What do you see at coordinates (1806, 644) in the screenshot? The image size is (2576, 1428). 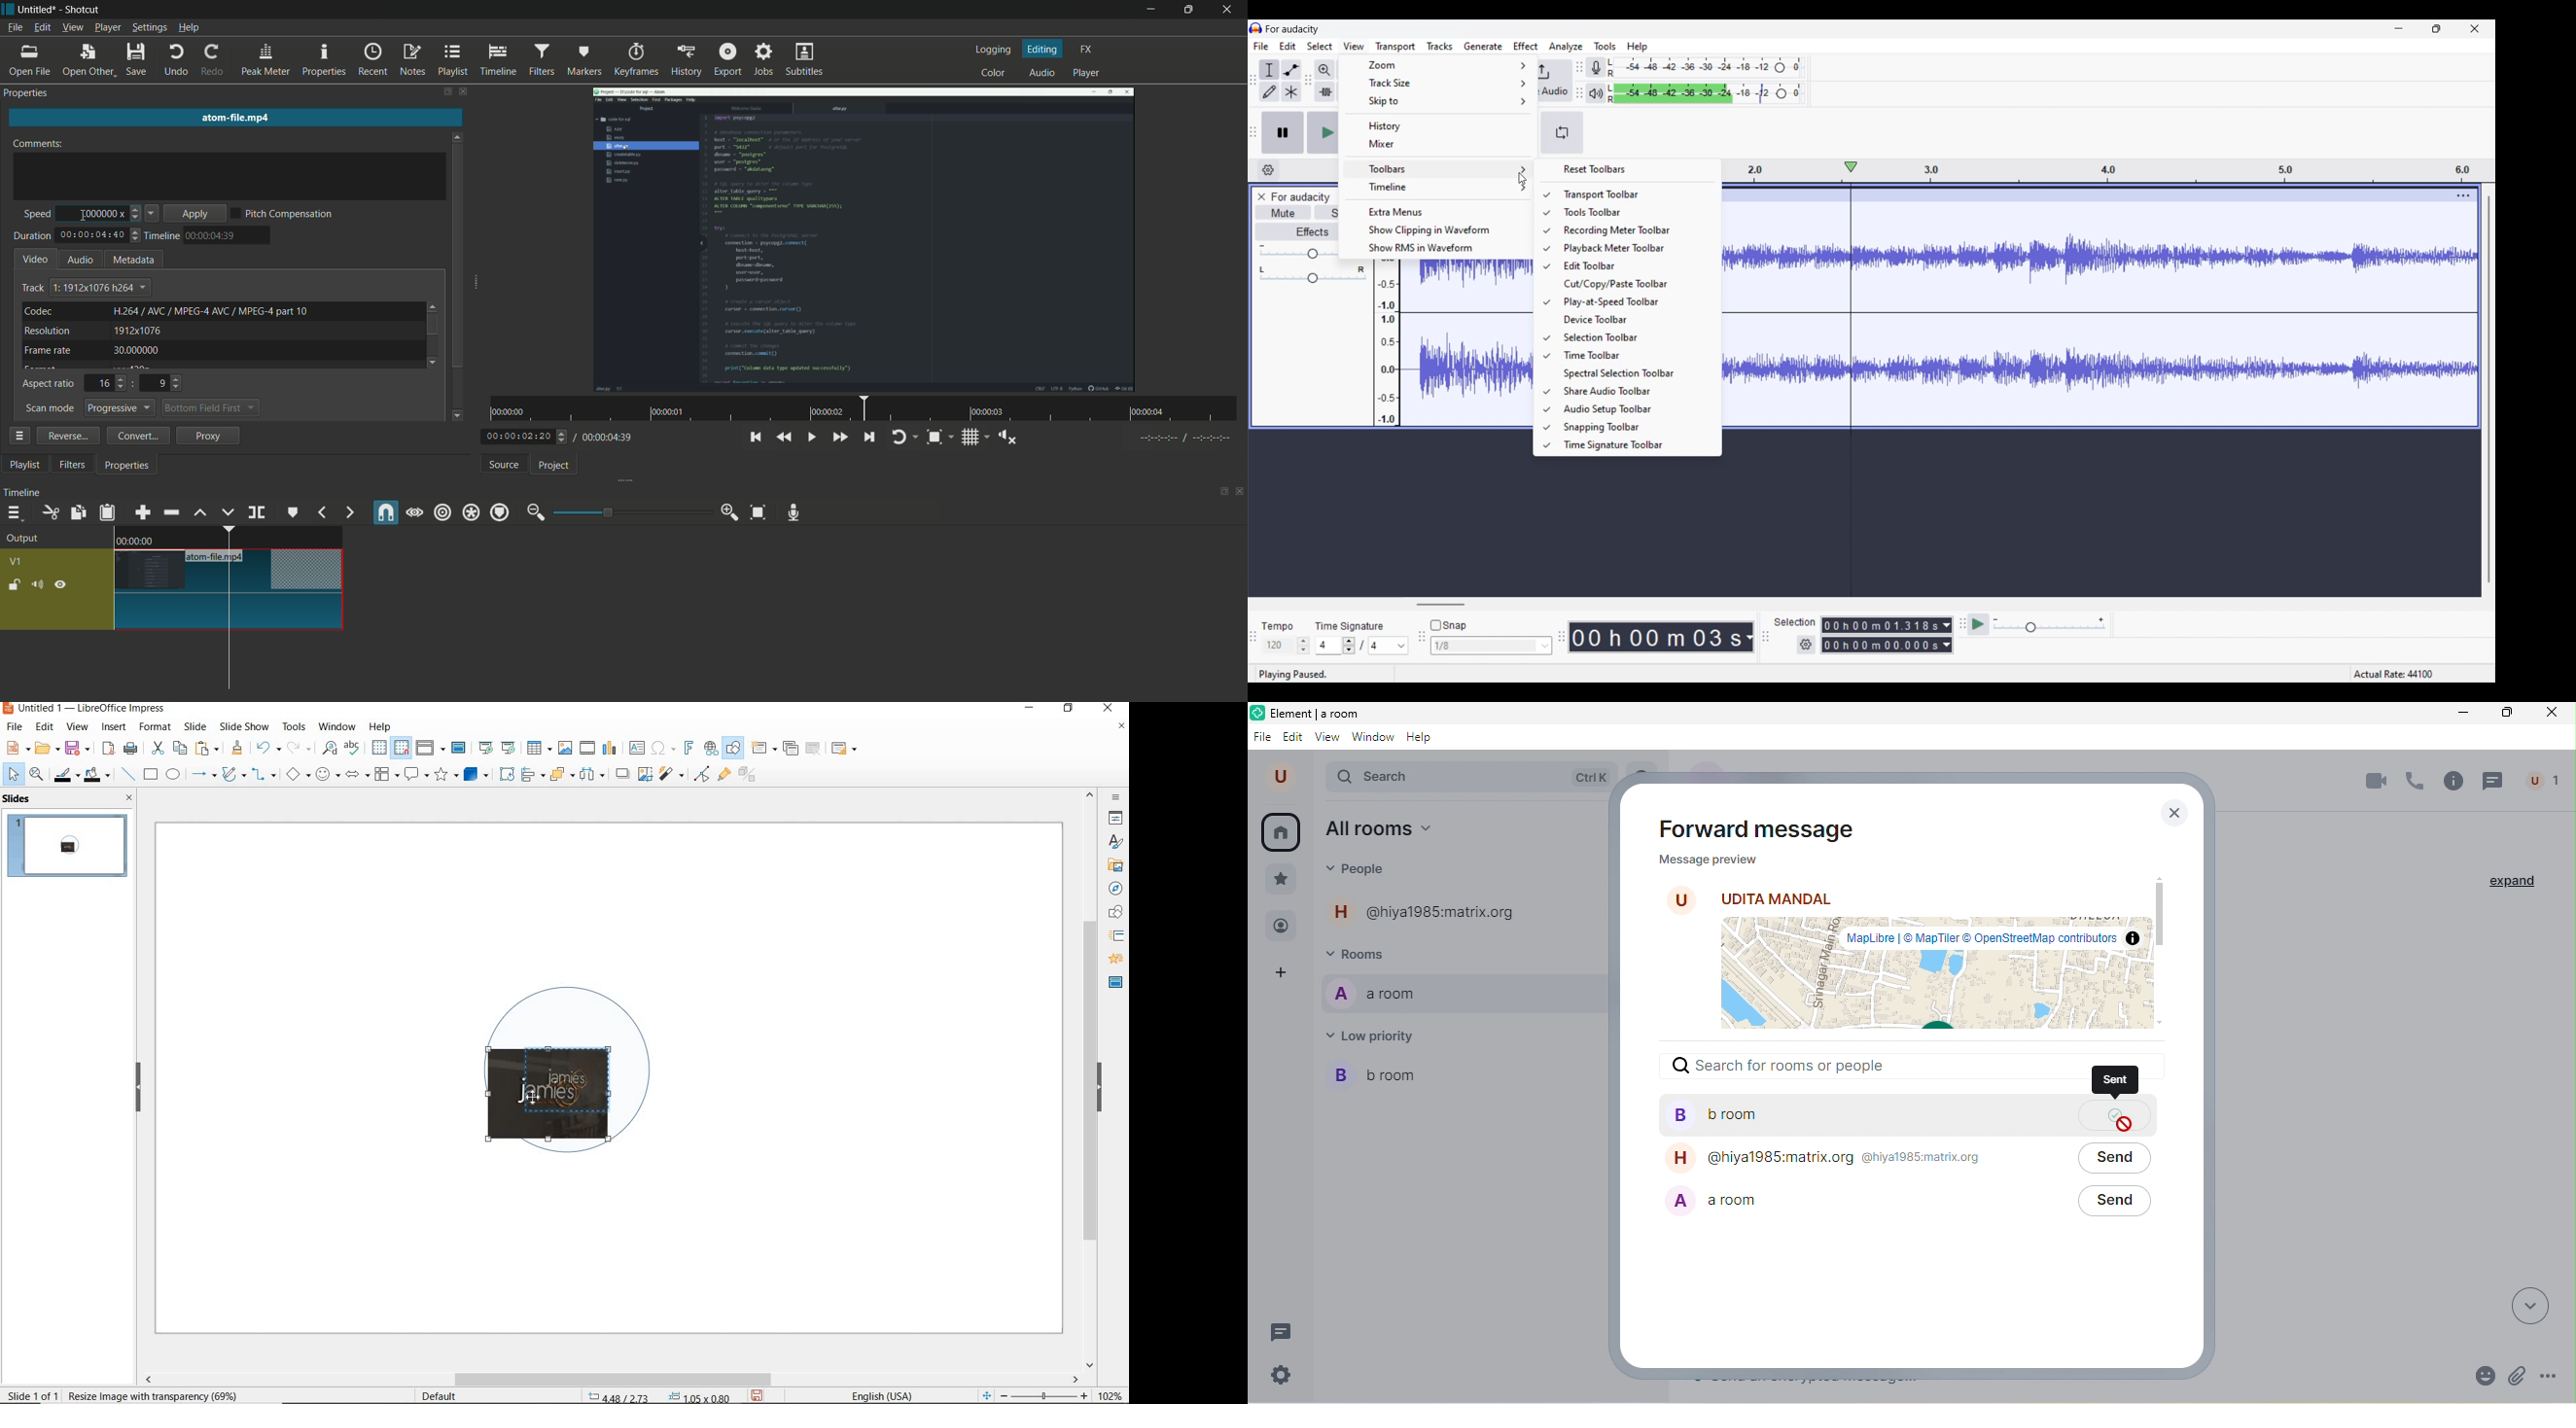 I see `Selection settings` at bounding box center [1806, 644].